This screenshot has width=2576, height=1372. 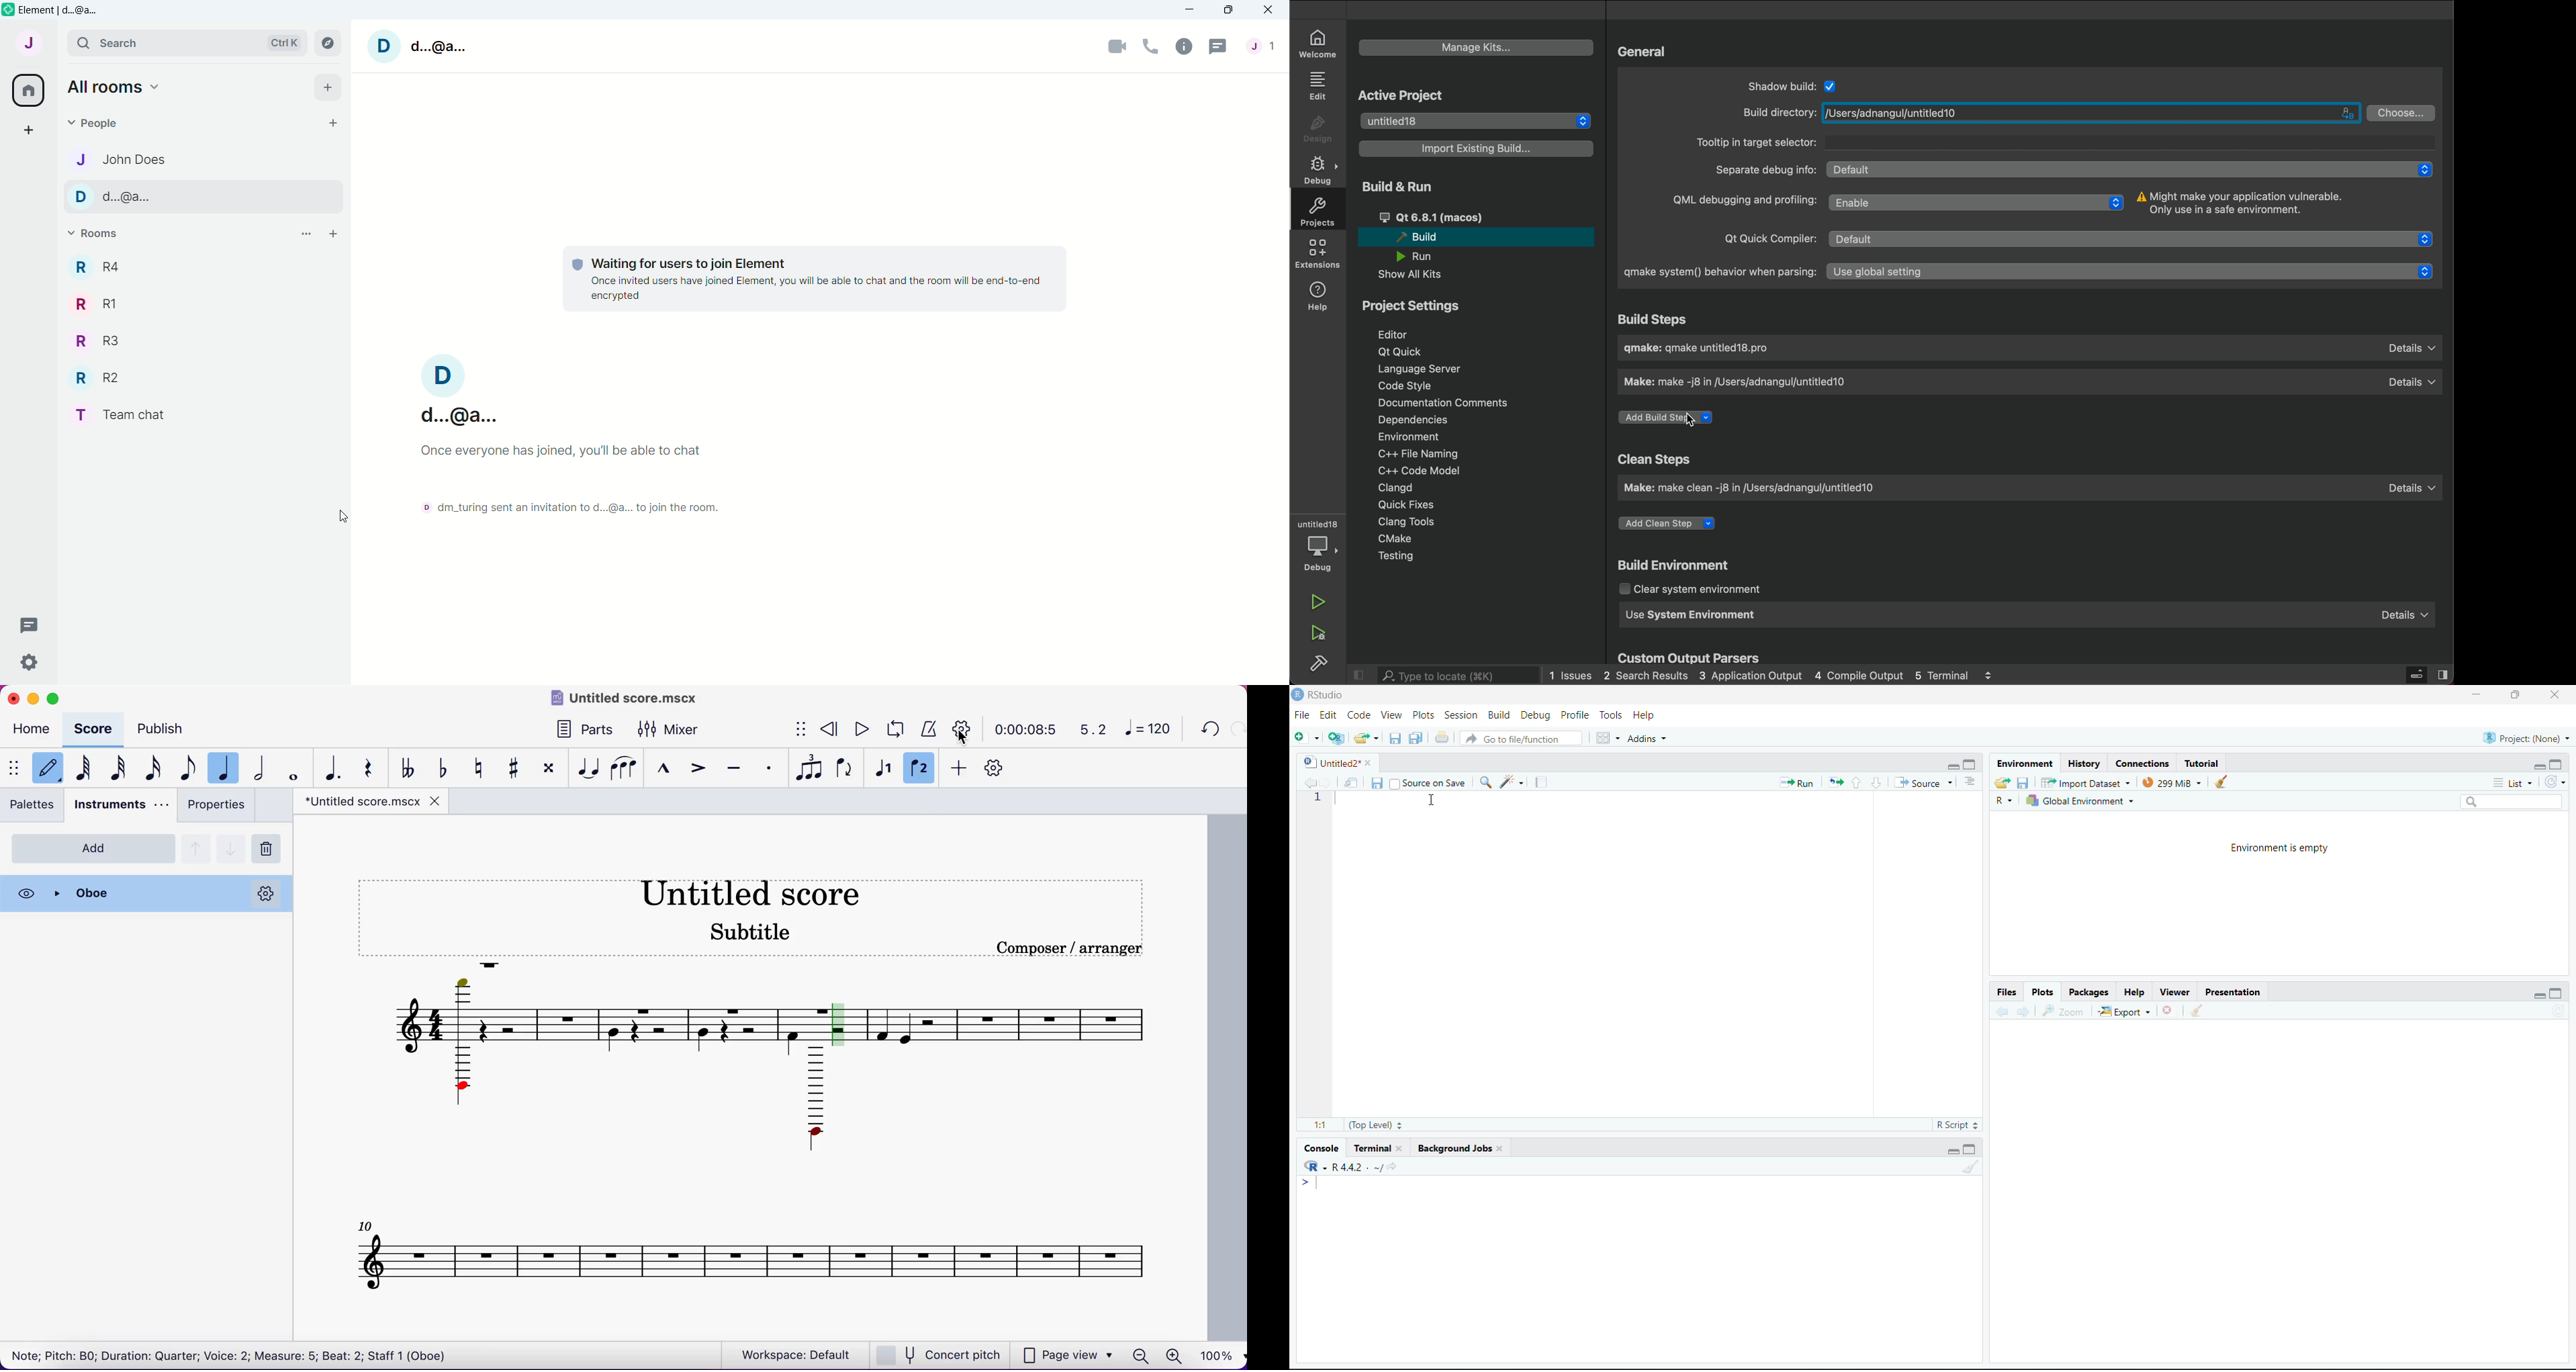 I want to click on source on save, so click(x=1427, y=784).